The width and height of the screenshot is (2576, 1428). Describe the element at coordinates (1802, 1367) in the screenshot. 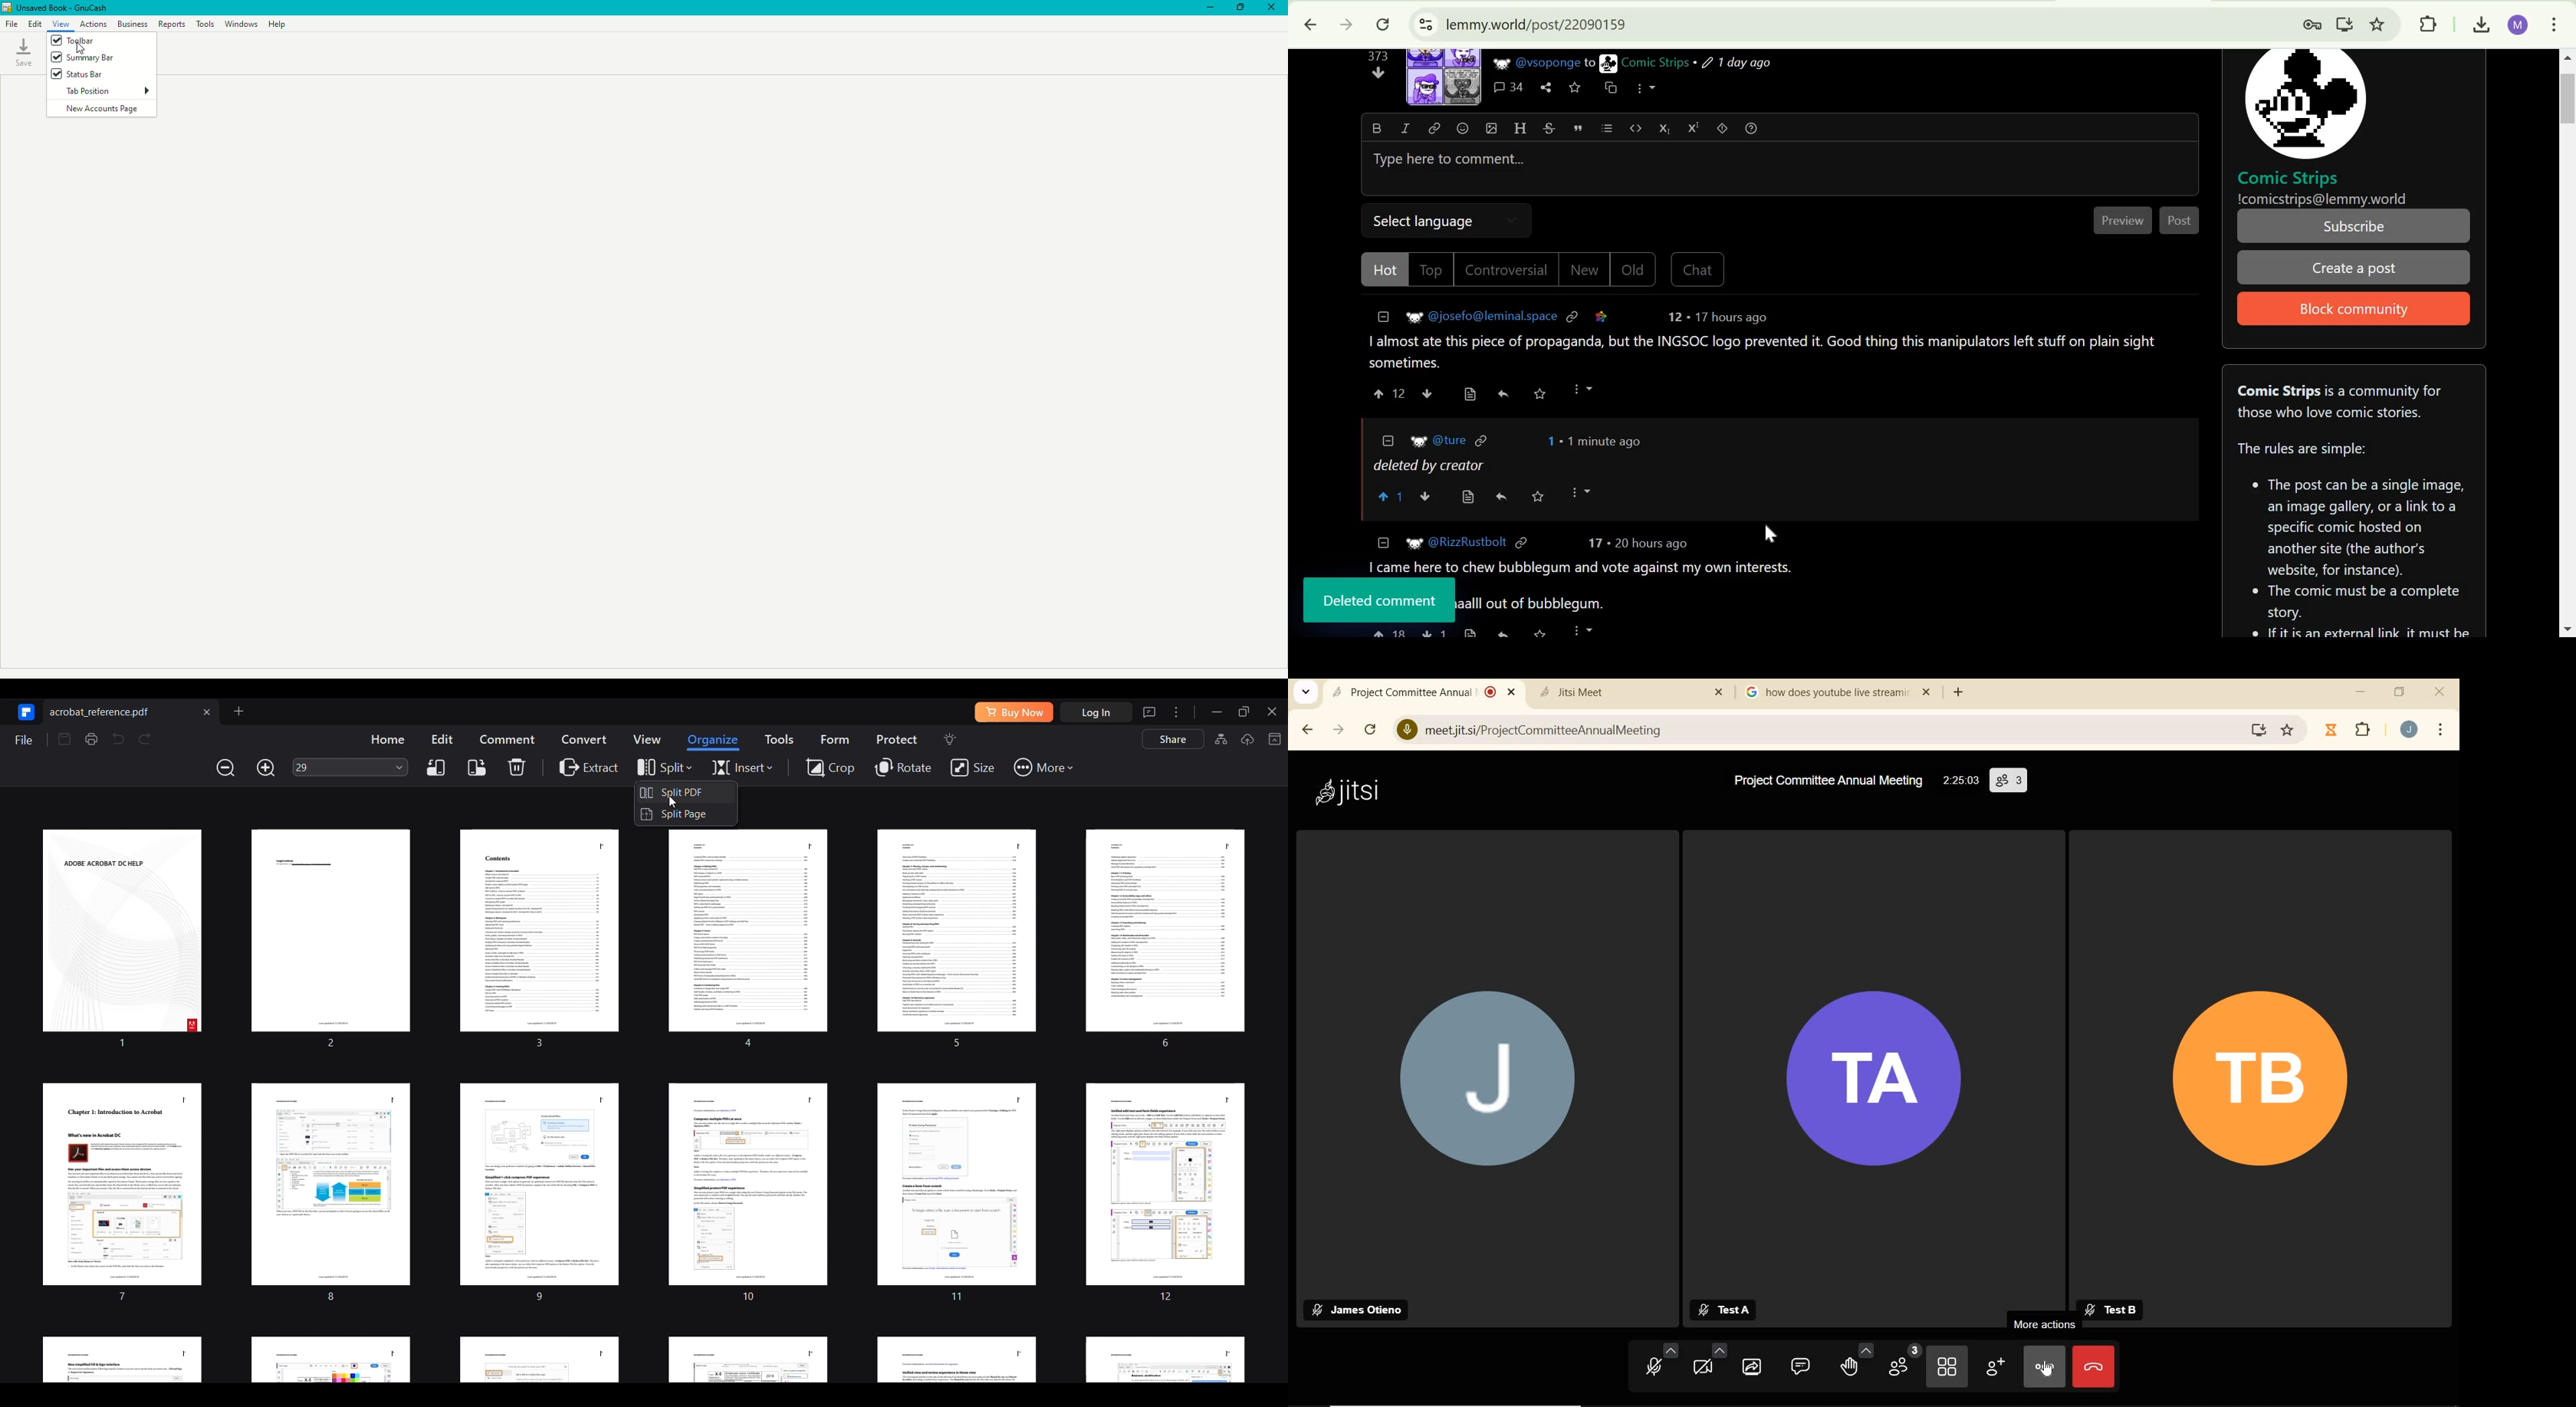

I see `open chat` at that location.